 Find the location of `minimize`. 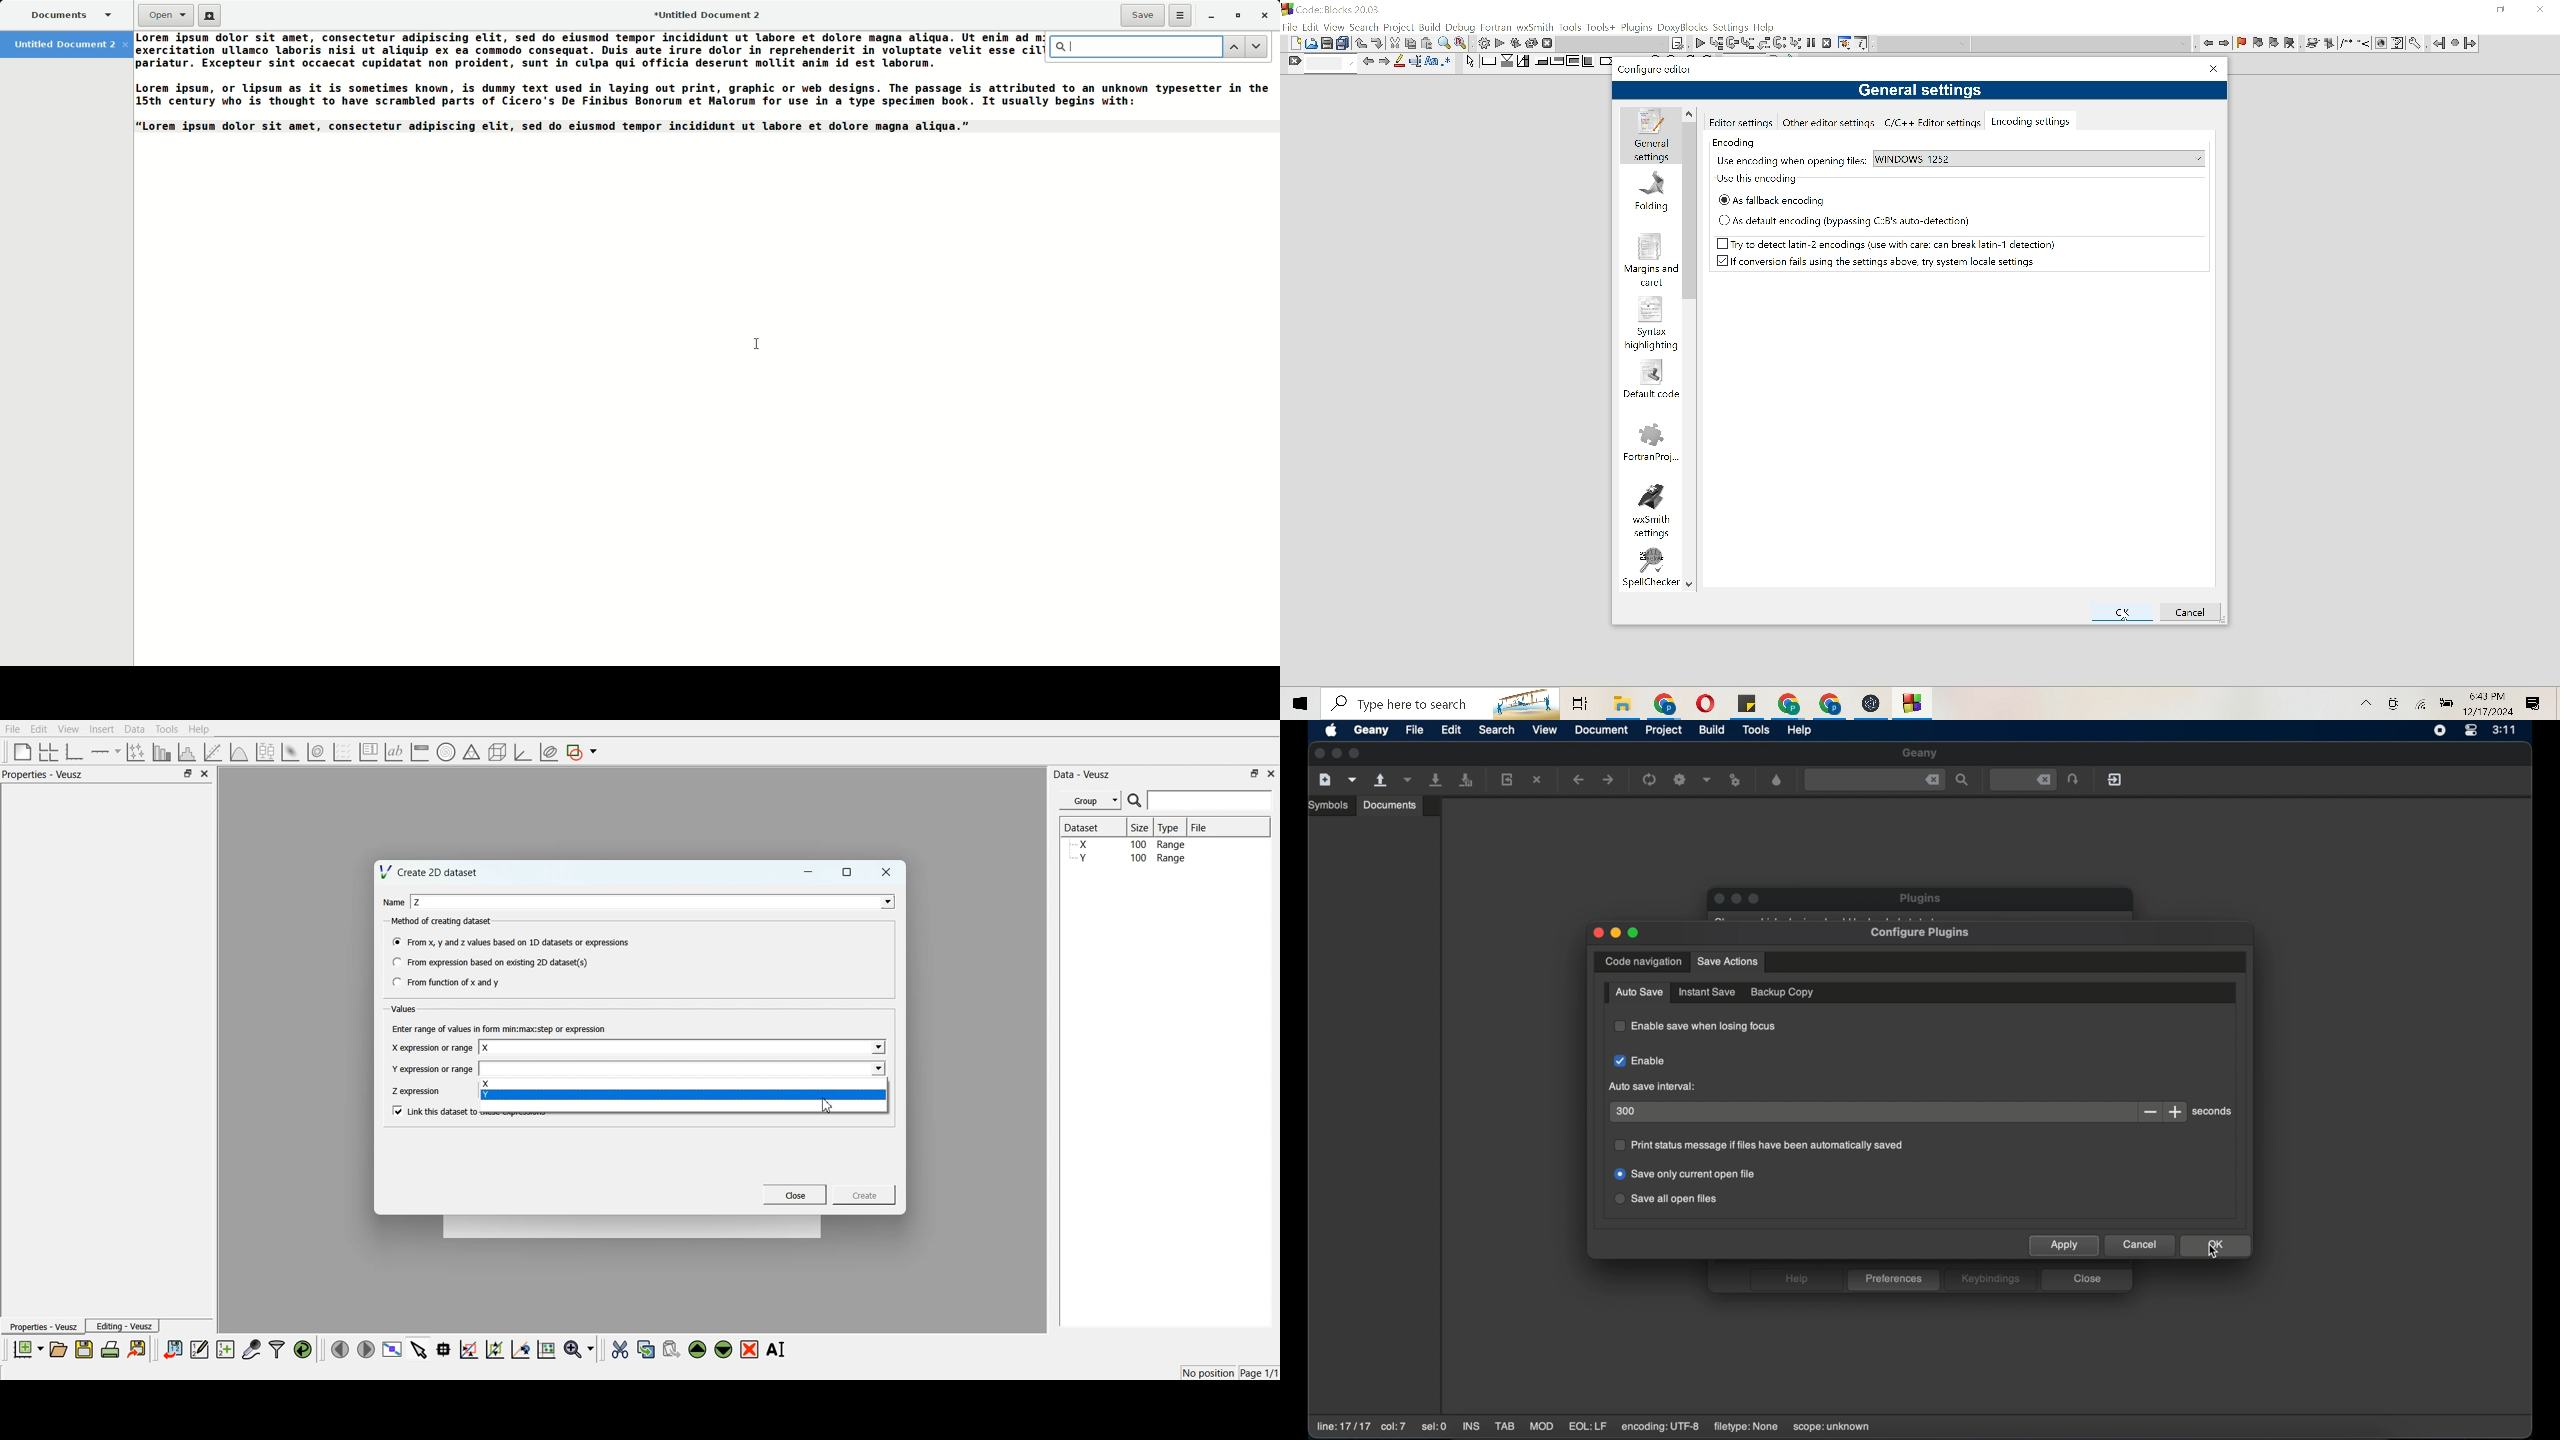

minimize is located at coordinates (2502, 10).